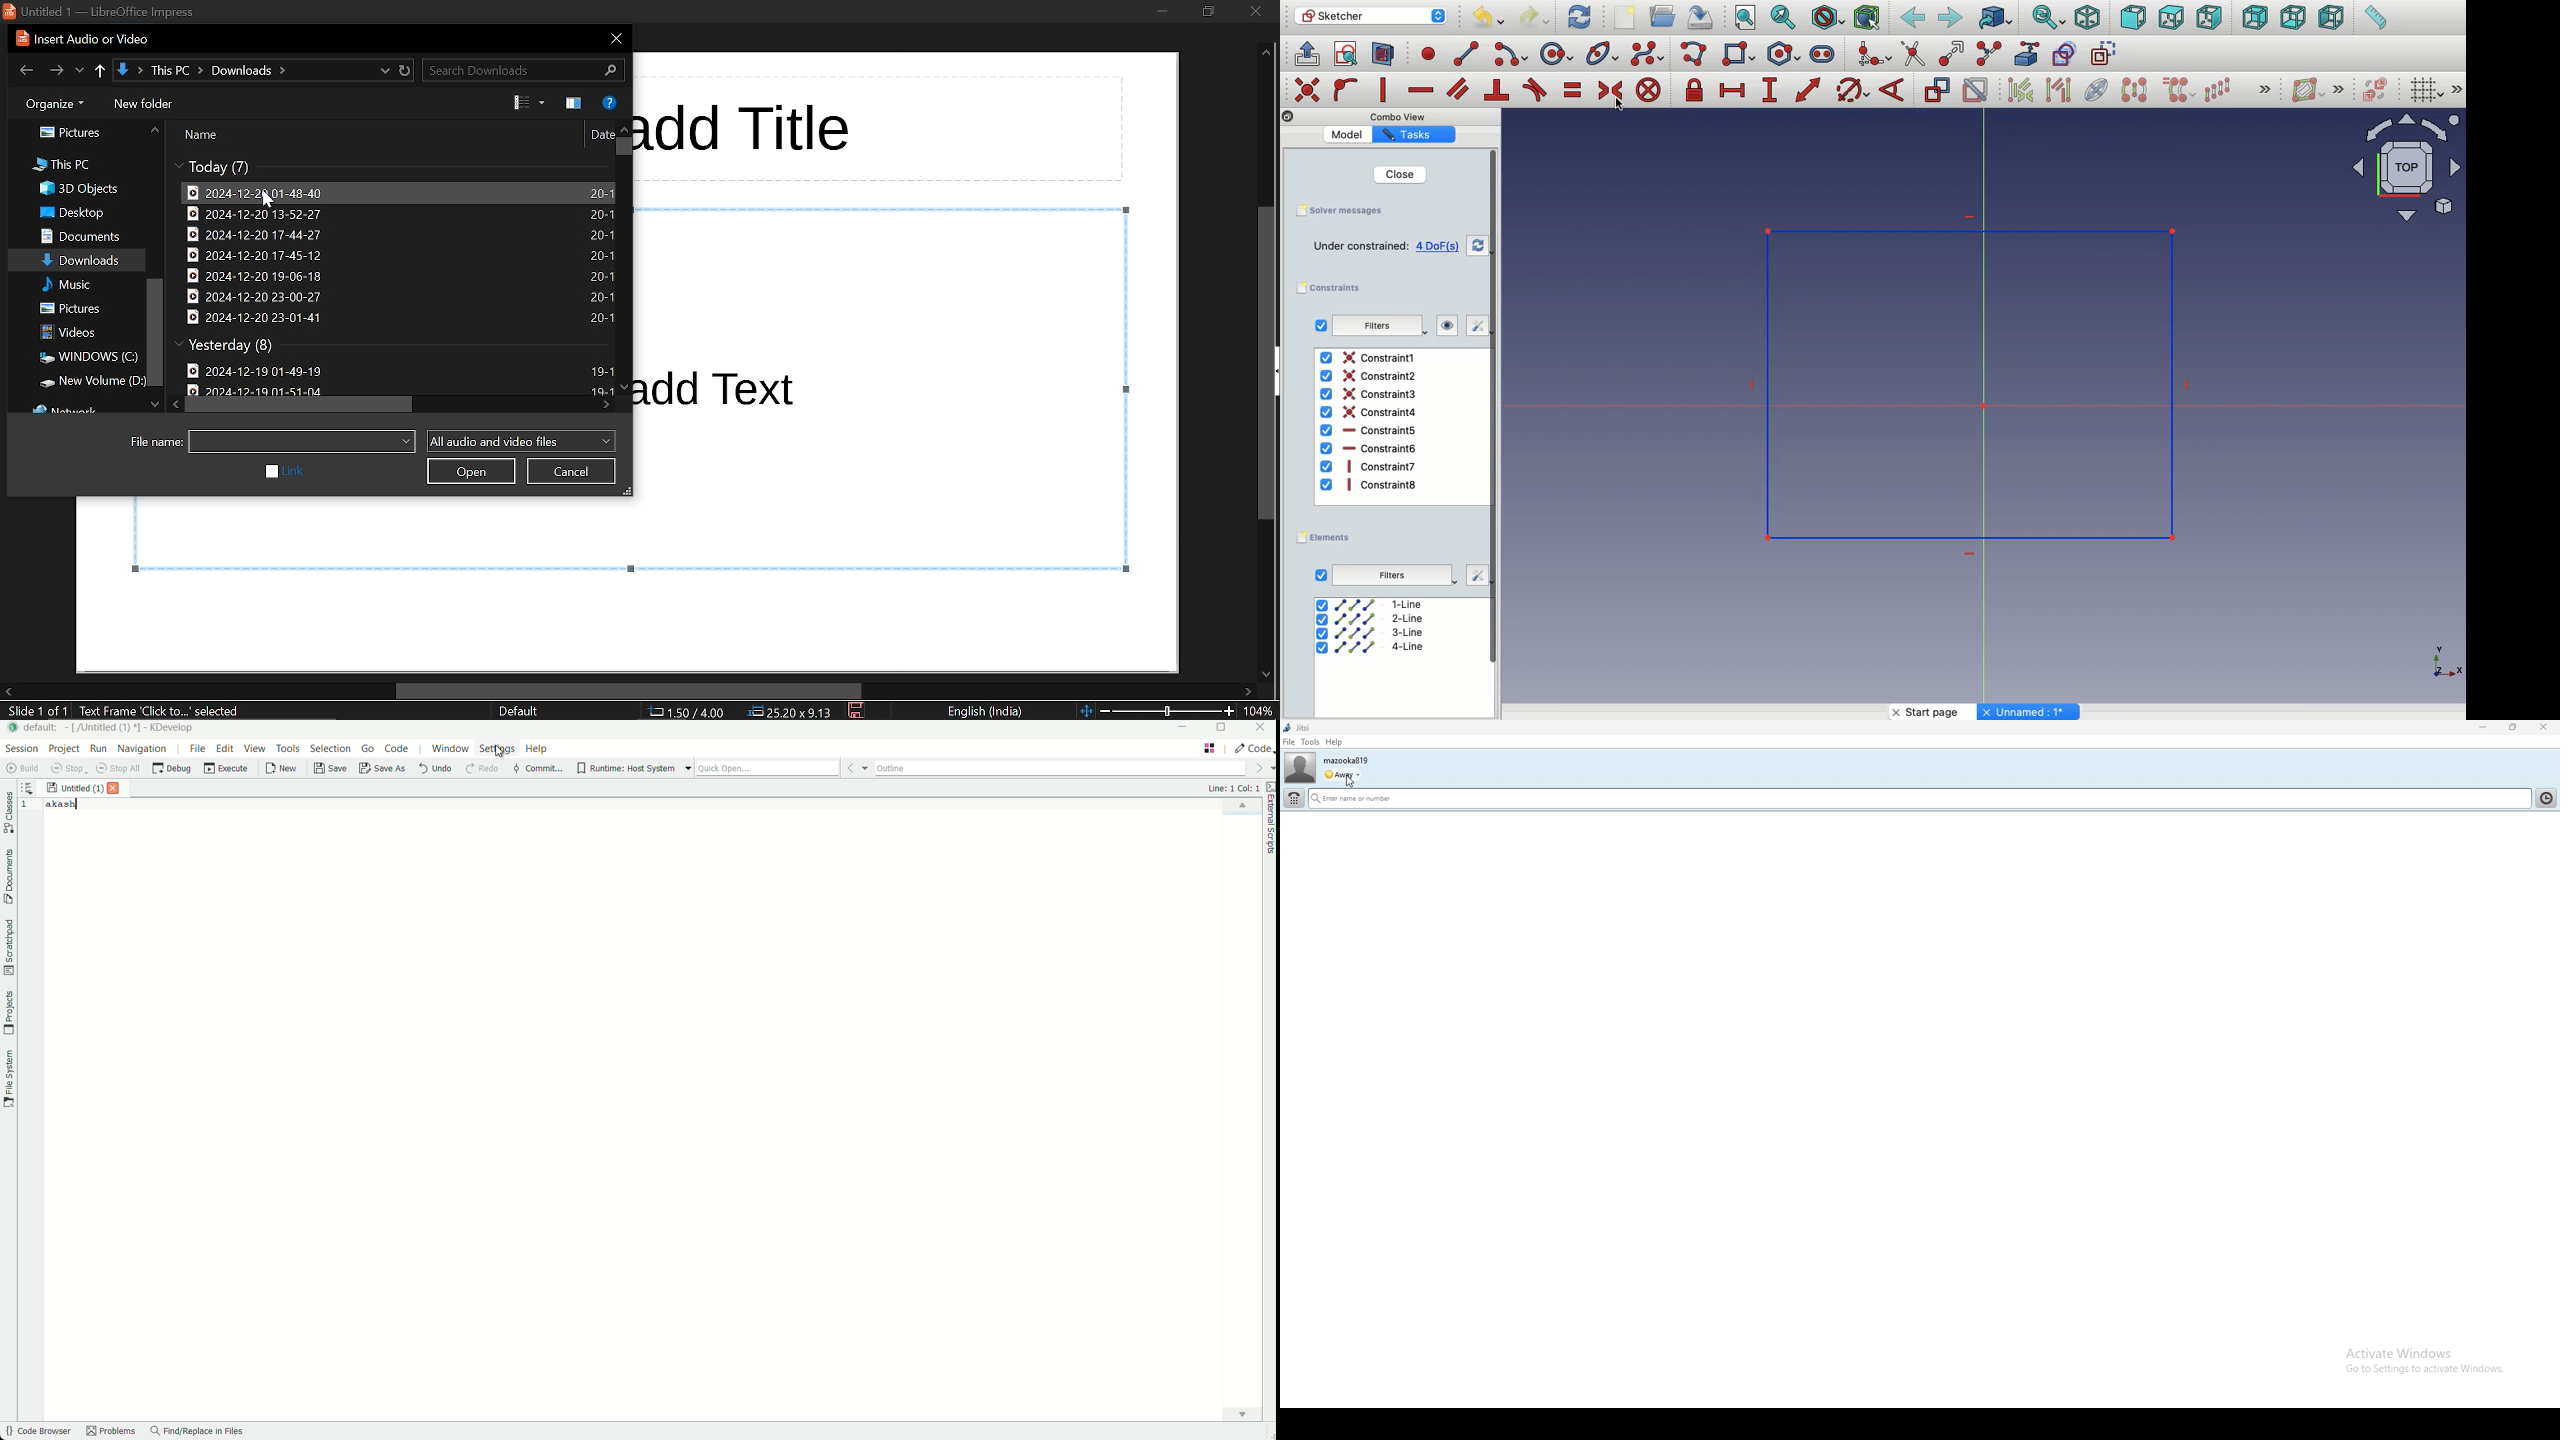 Image resolution: width=2576 pixels, height=1456 pixels. What do you see at coordinates (1535, 90) in the screenshot?
I see `constrain tangent` at bounding box center [1535, 90].